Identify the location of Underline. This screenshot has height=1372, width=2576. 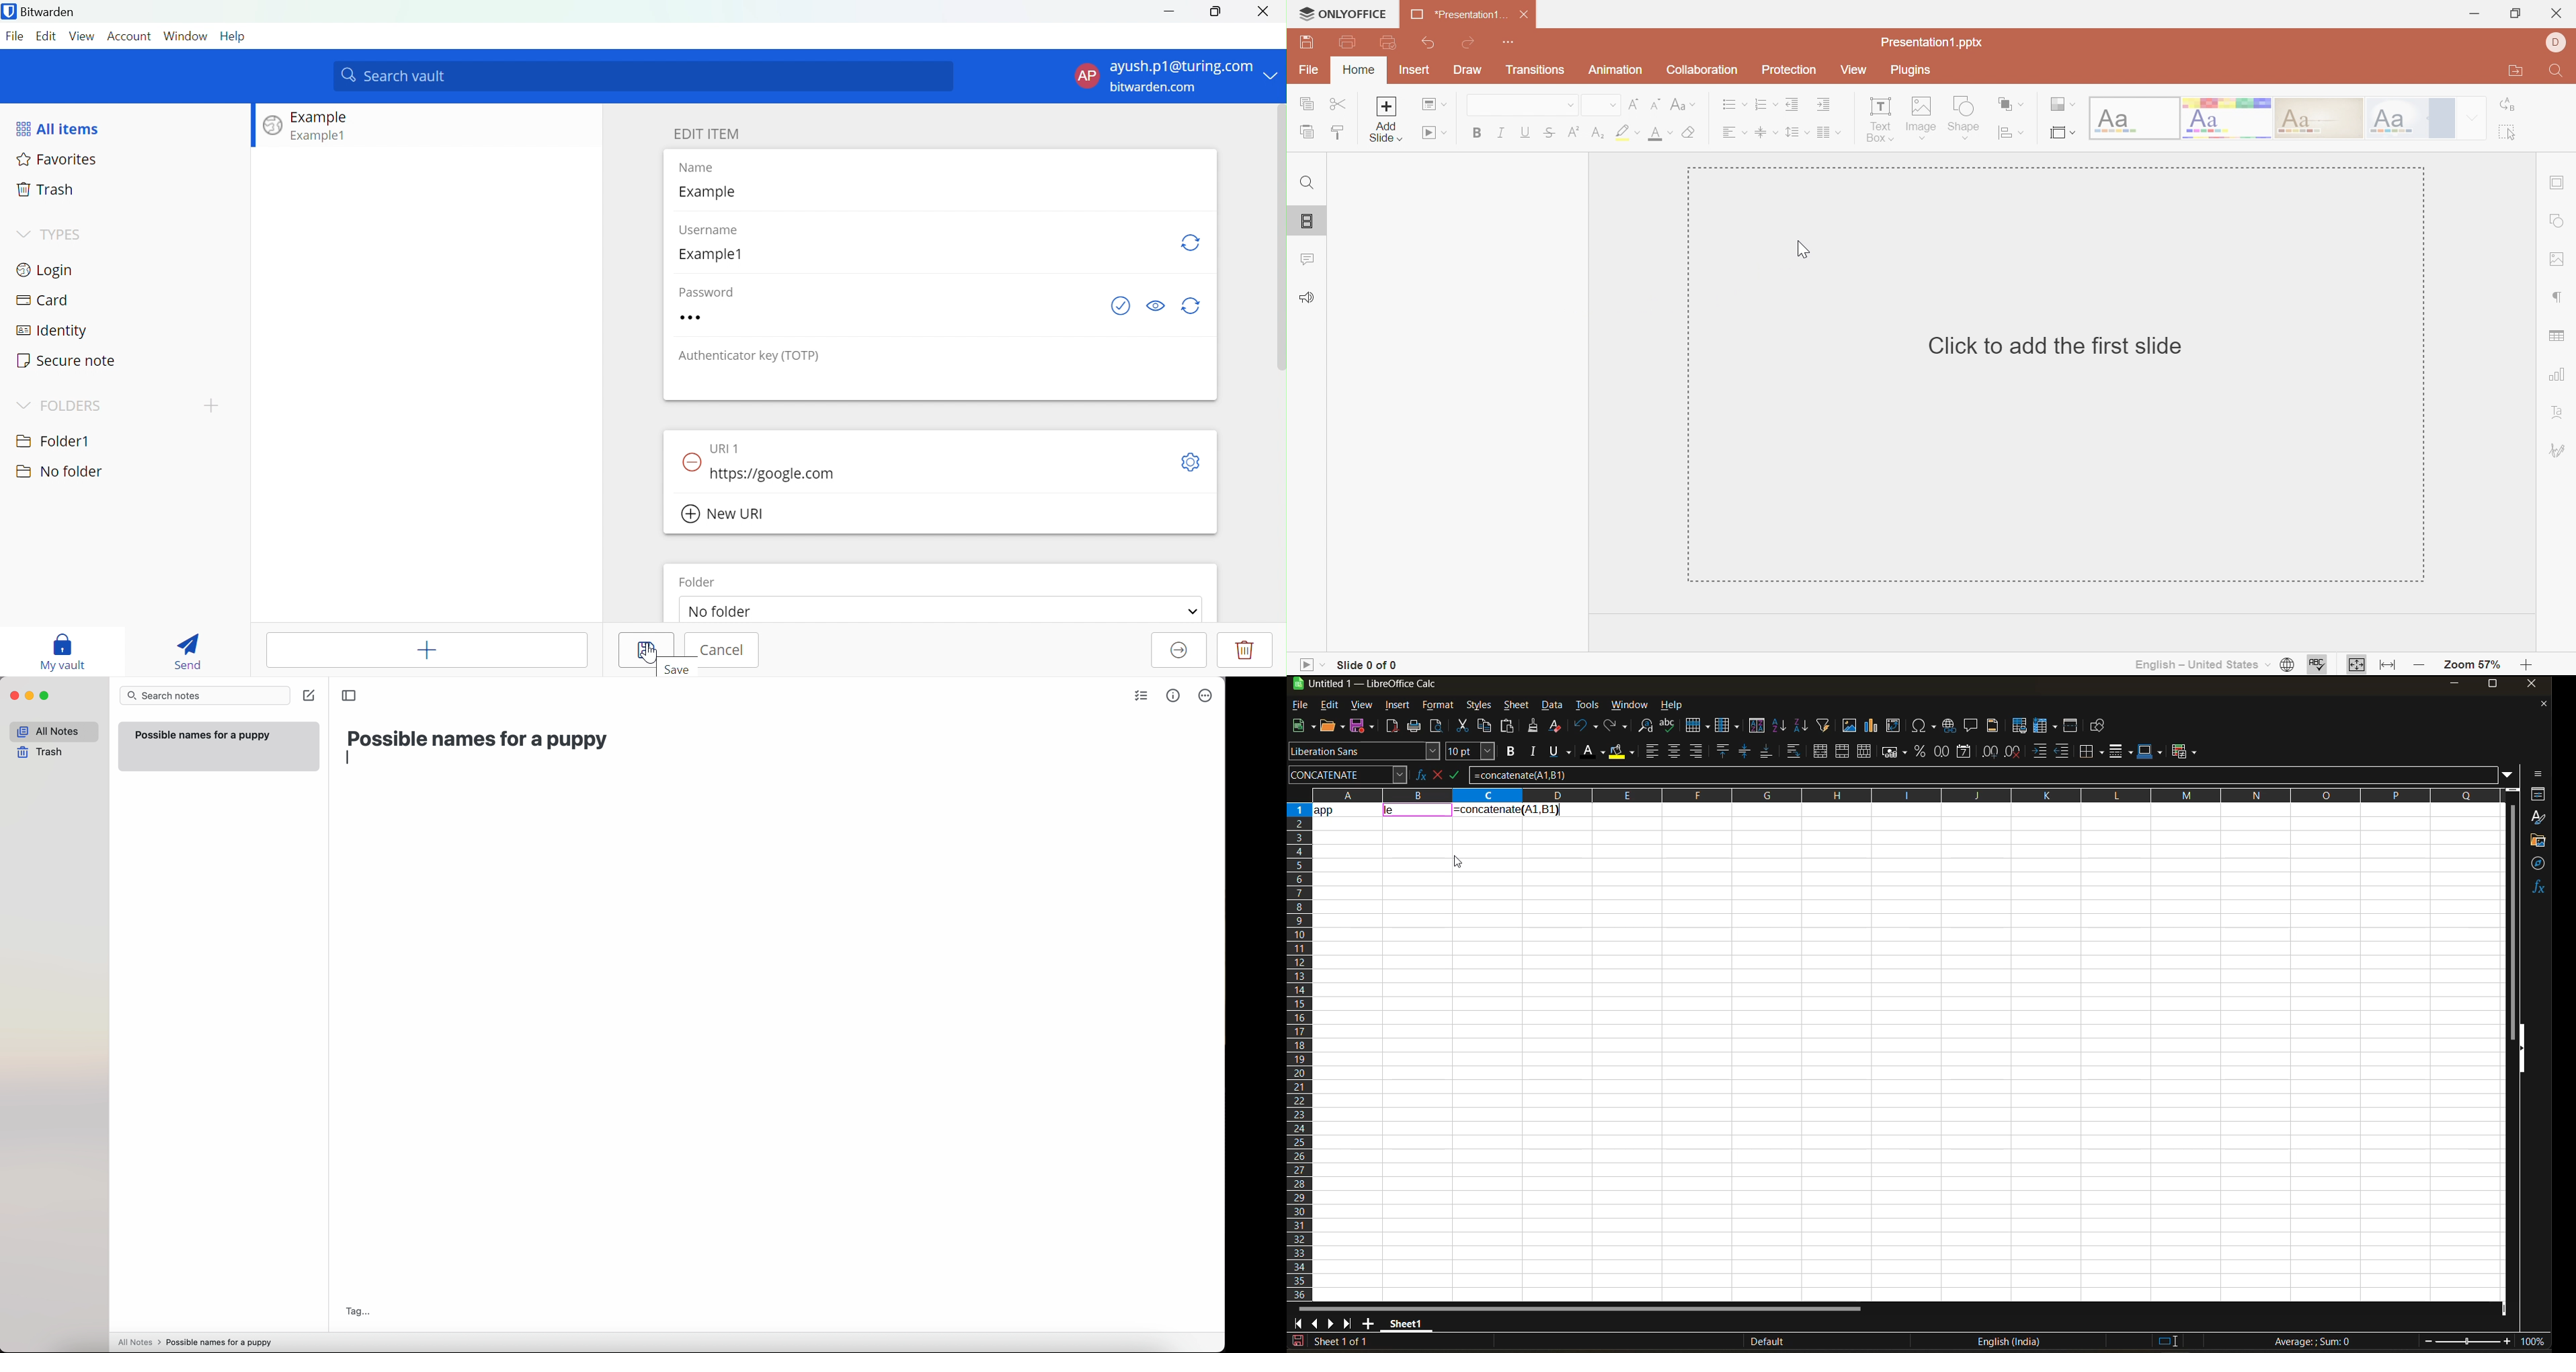
(1524, 132).